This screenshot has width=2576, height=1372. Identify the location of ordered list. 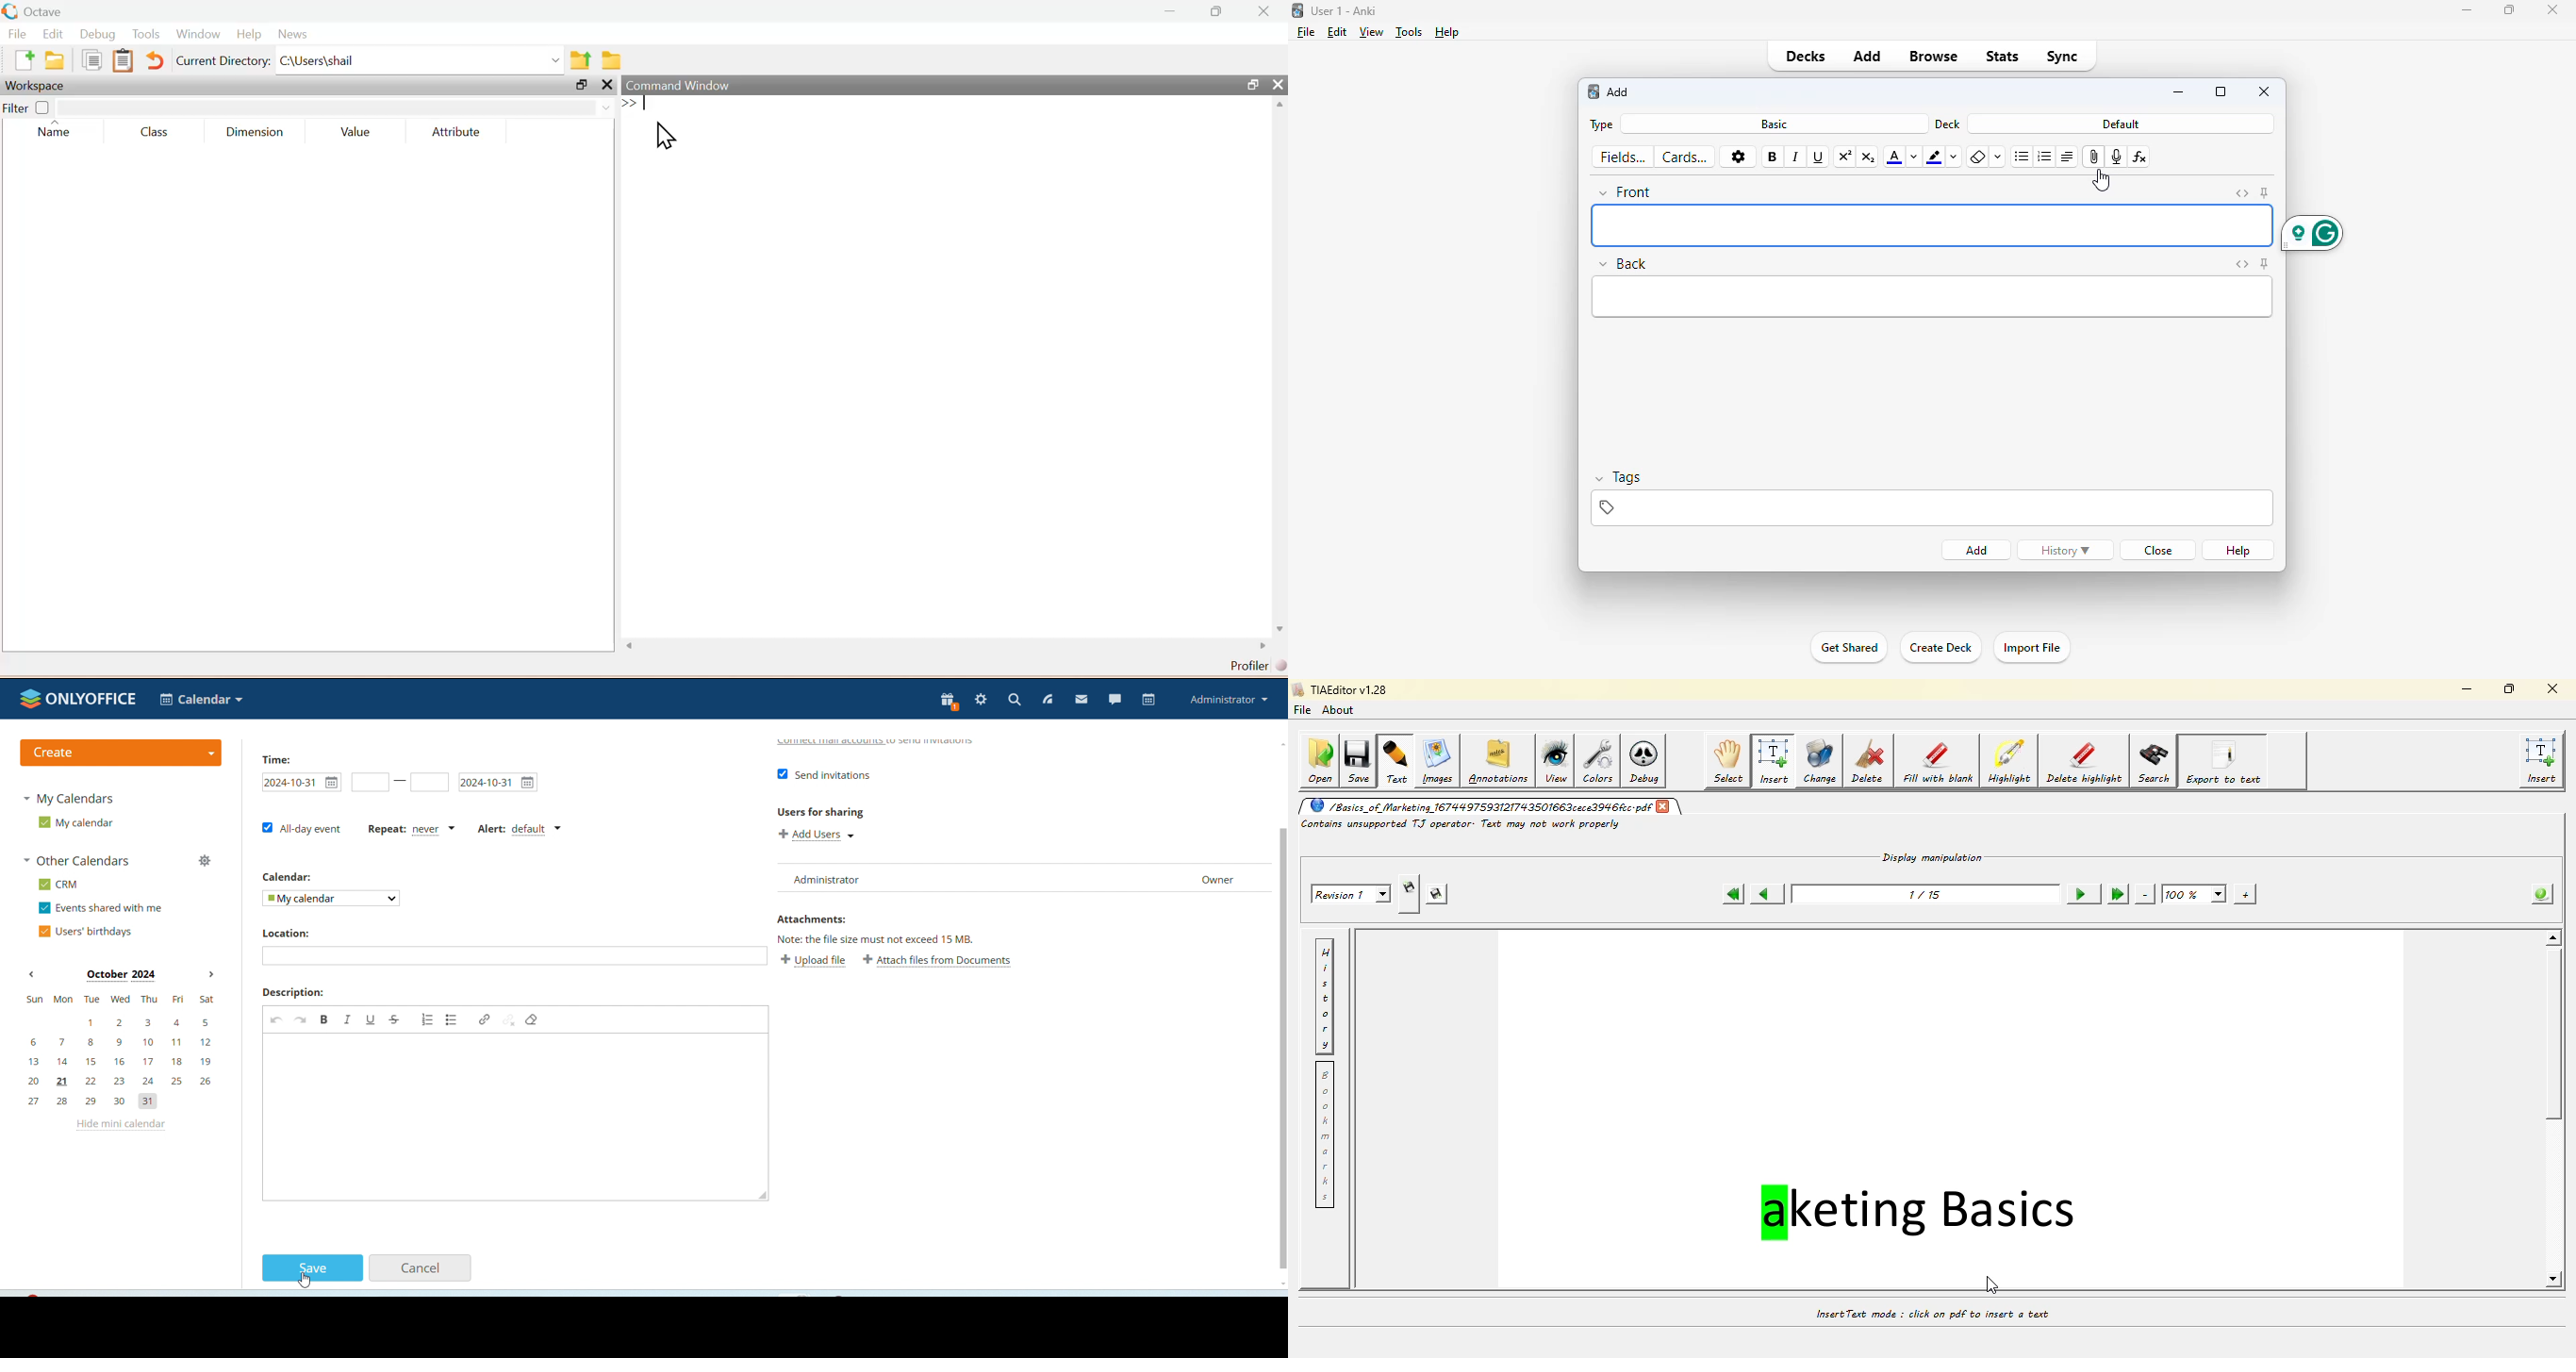
(2044, 157).